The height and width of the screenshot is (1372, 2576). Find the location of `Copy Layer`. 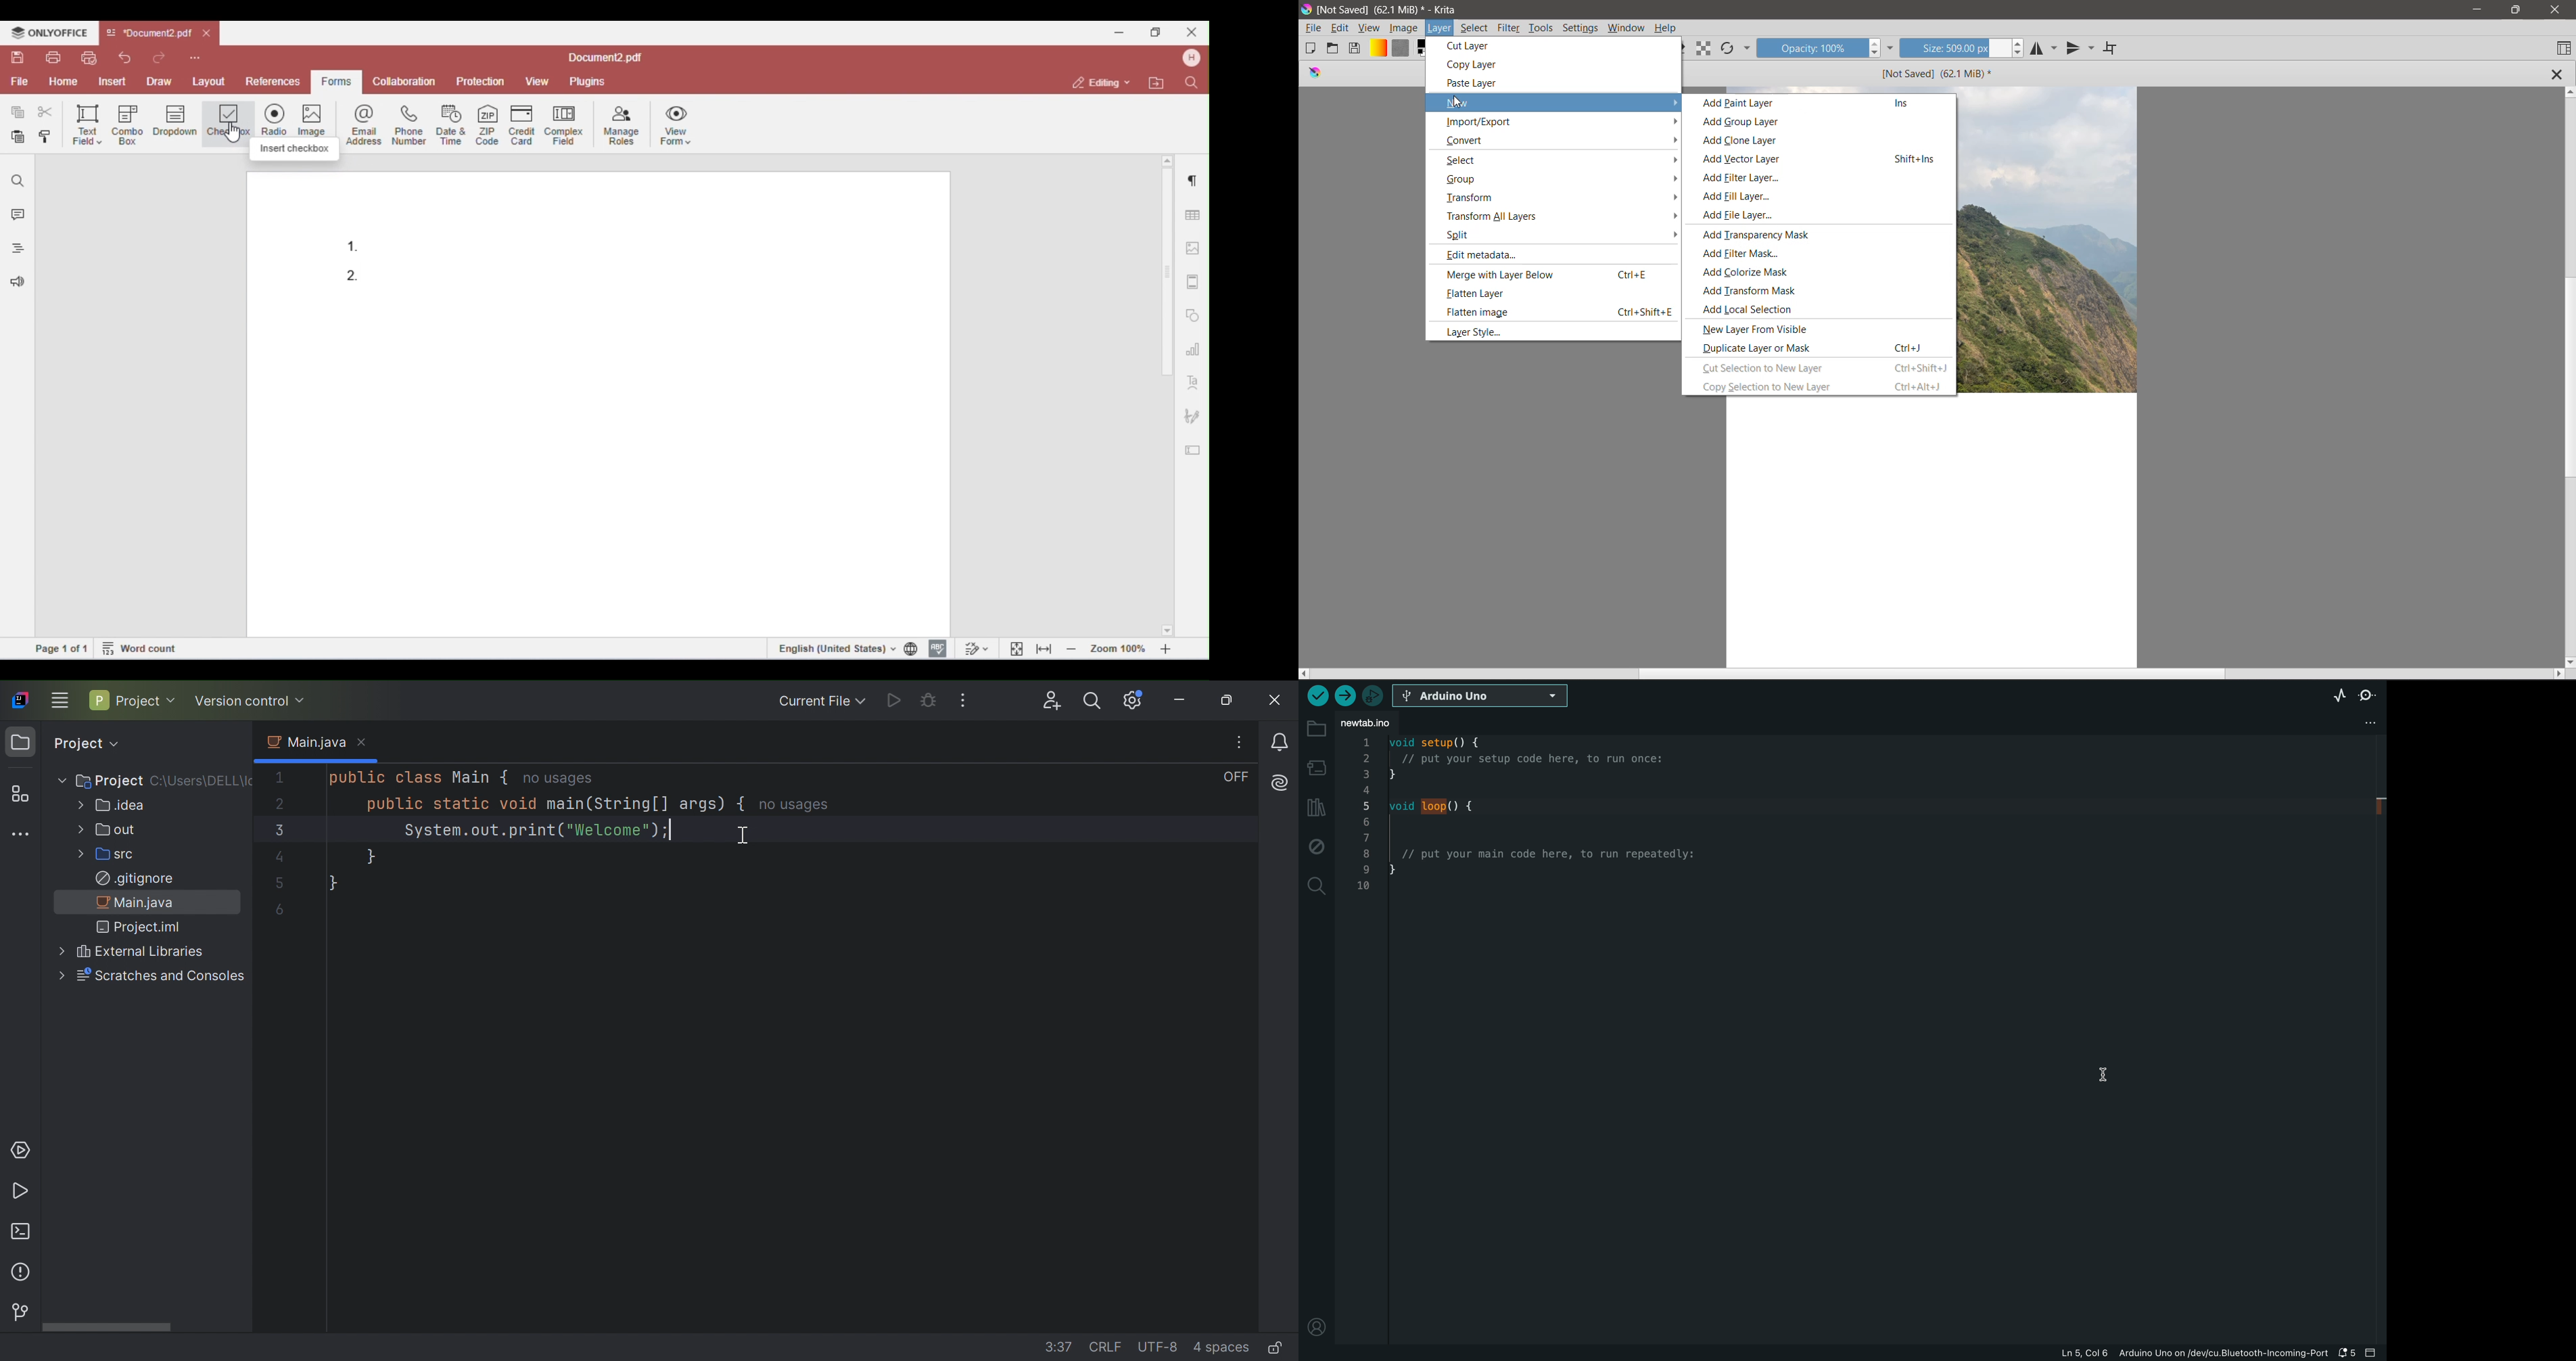

Copy Layer is located at coordinates (1475, 64).